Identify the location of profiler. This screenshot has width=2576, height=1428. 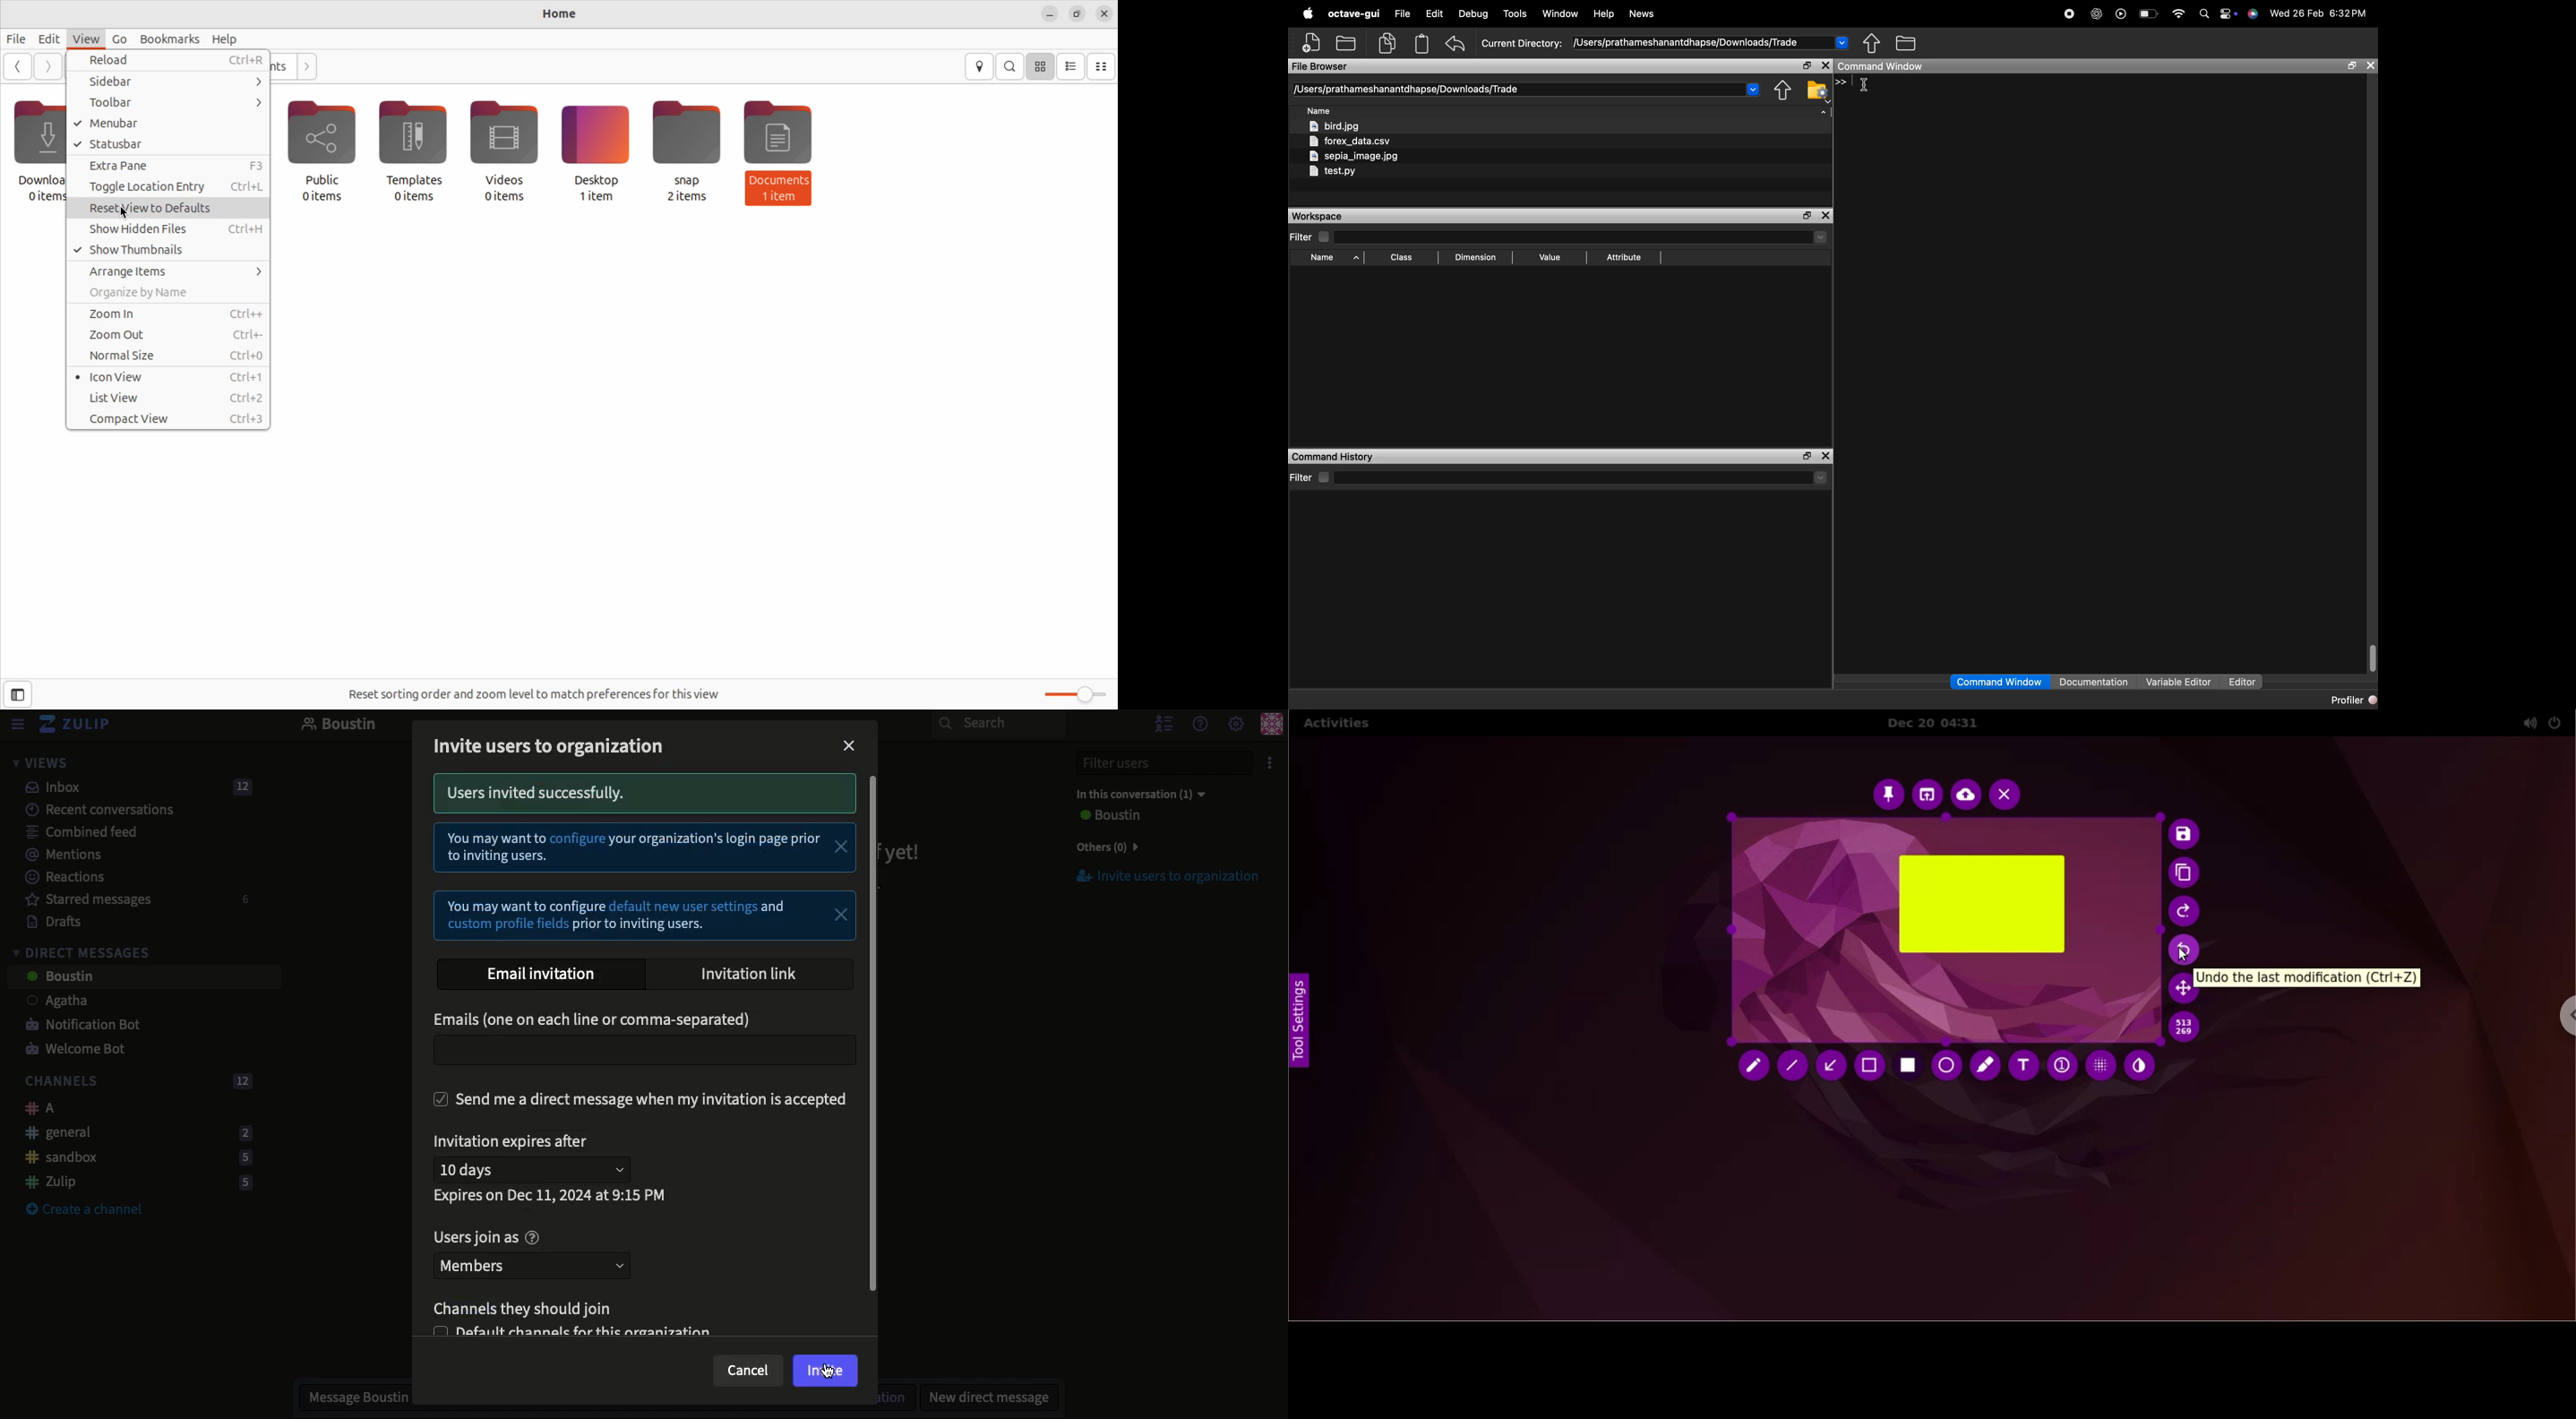
(2351, 700).